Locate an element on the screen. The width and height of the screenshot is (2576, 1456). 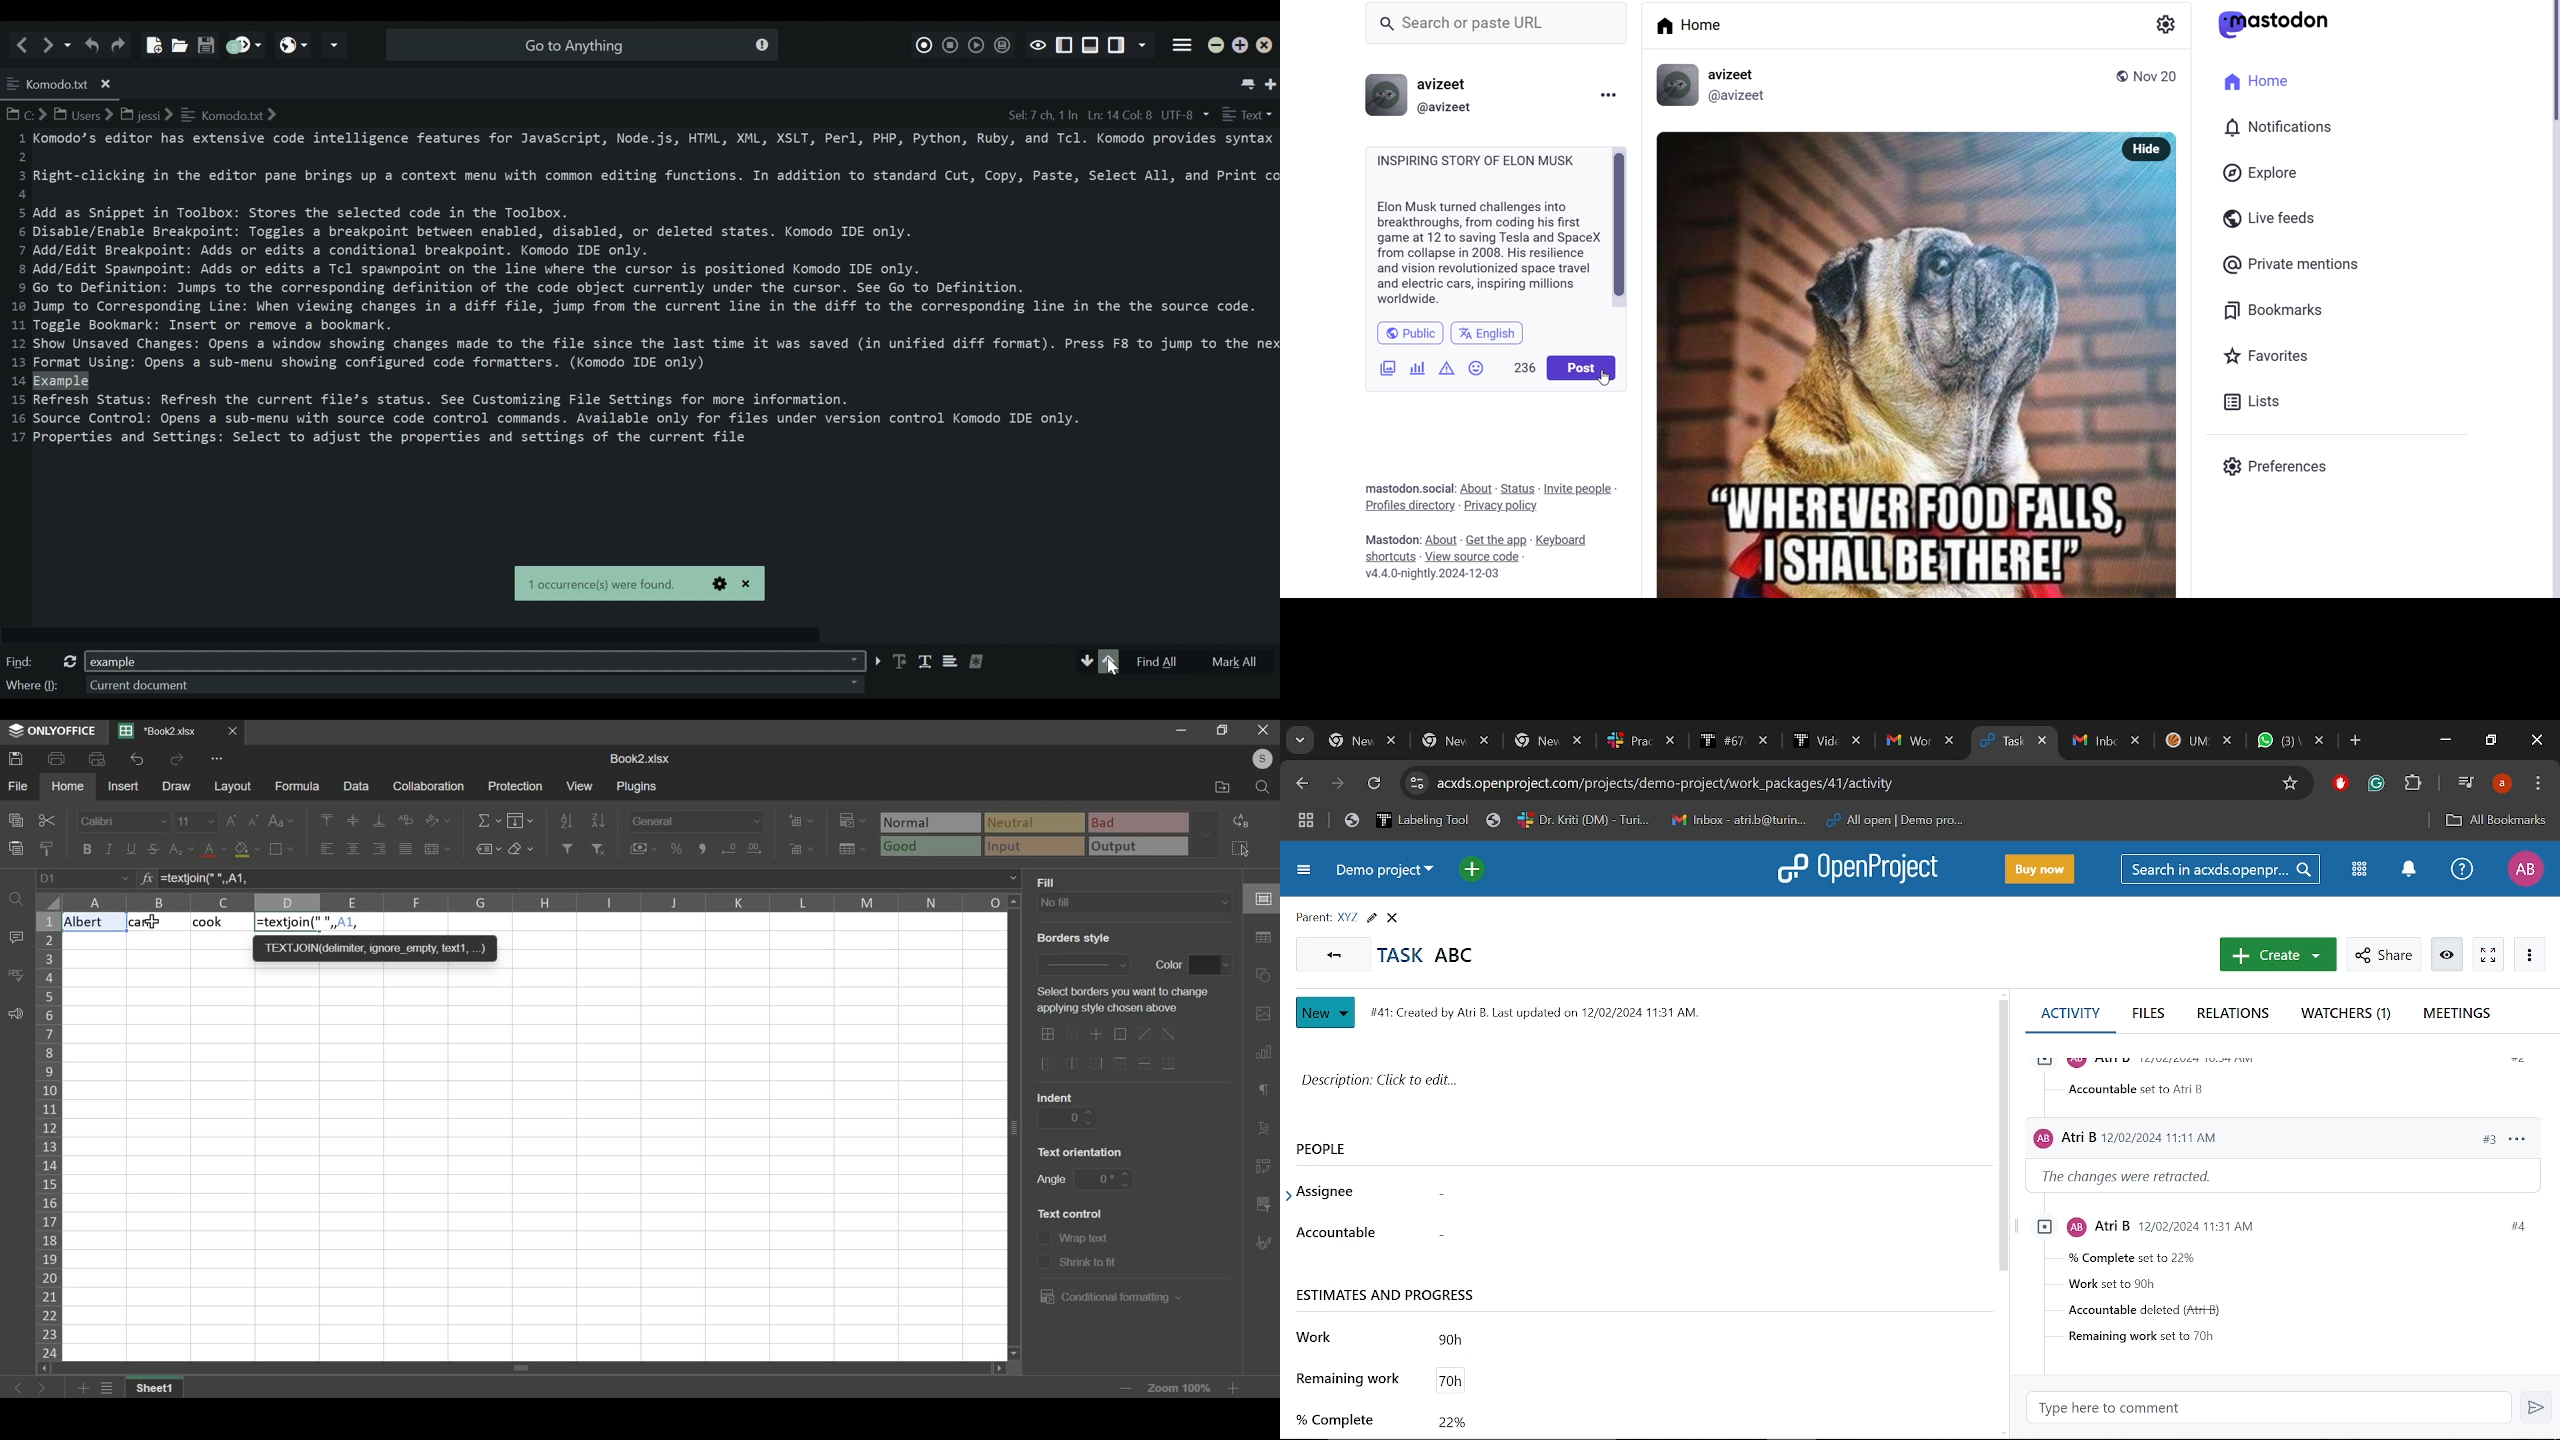
save as table is located at coordinates (853, 849).